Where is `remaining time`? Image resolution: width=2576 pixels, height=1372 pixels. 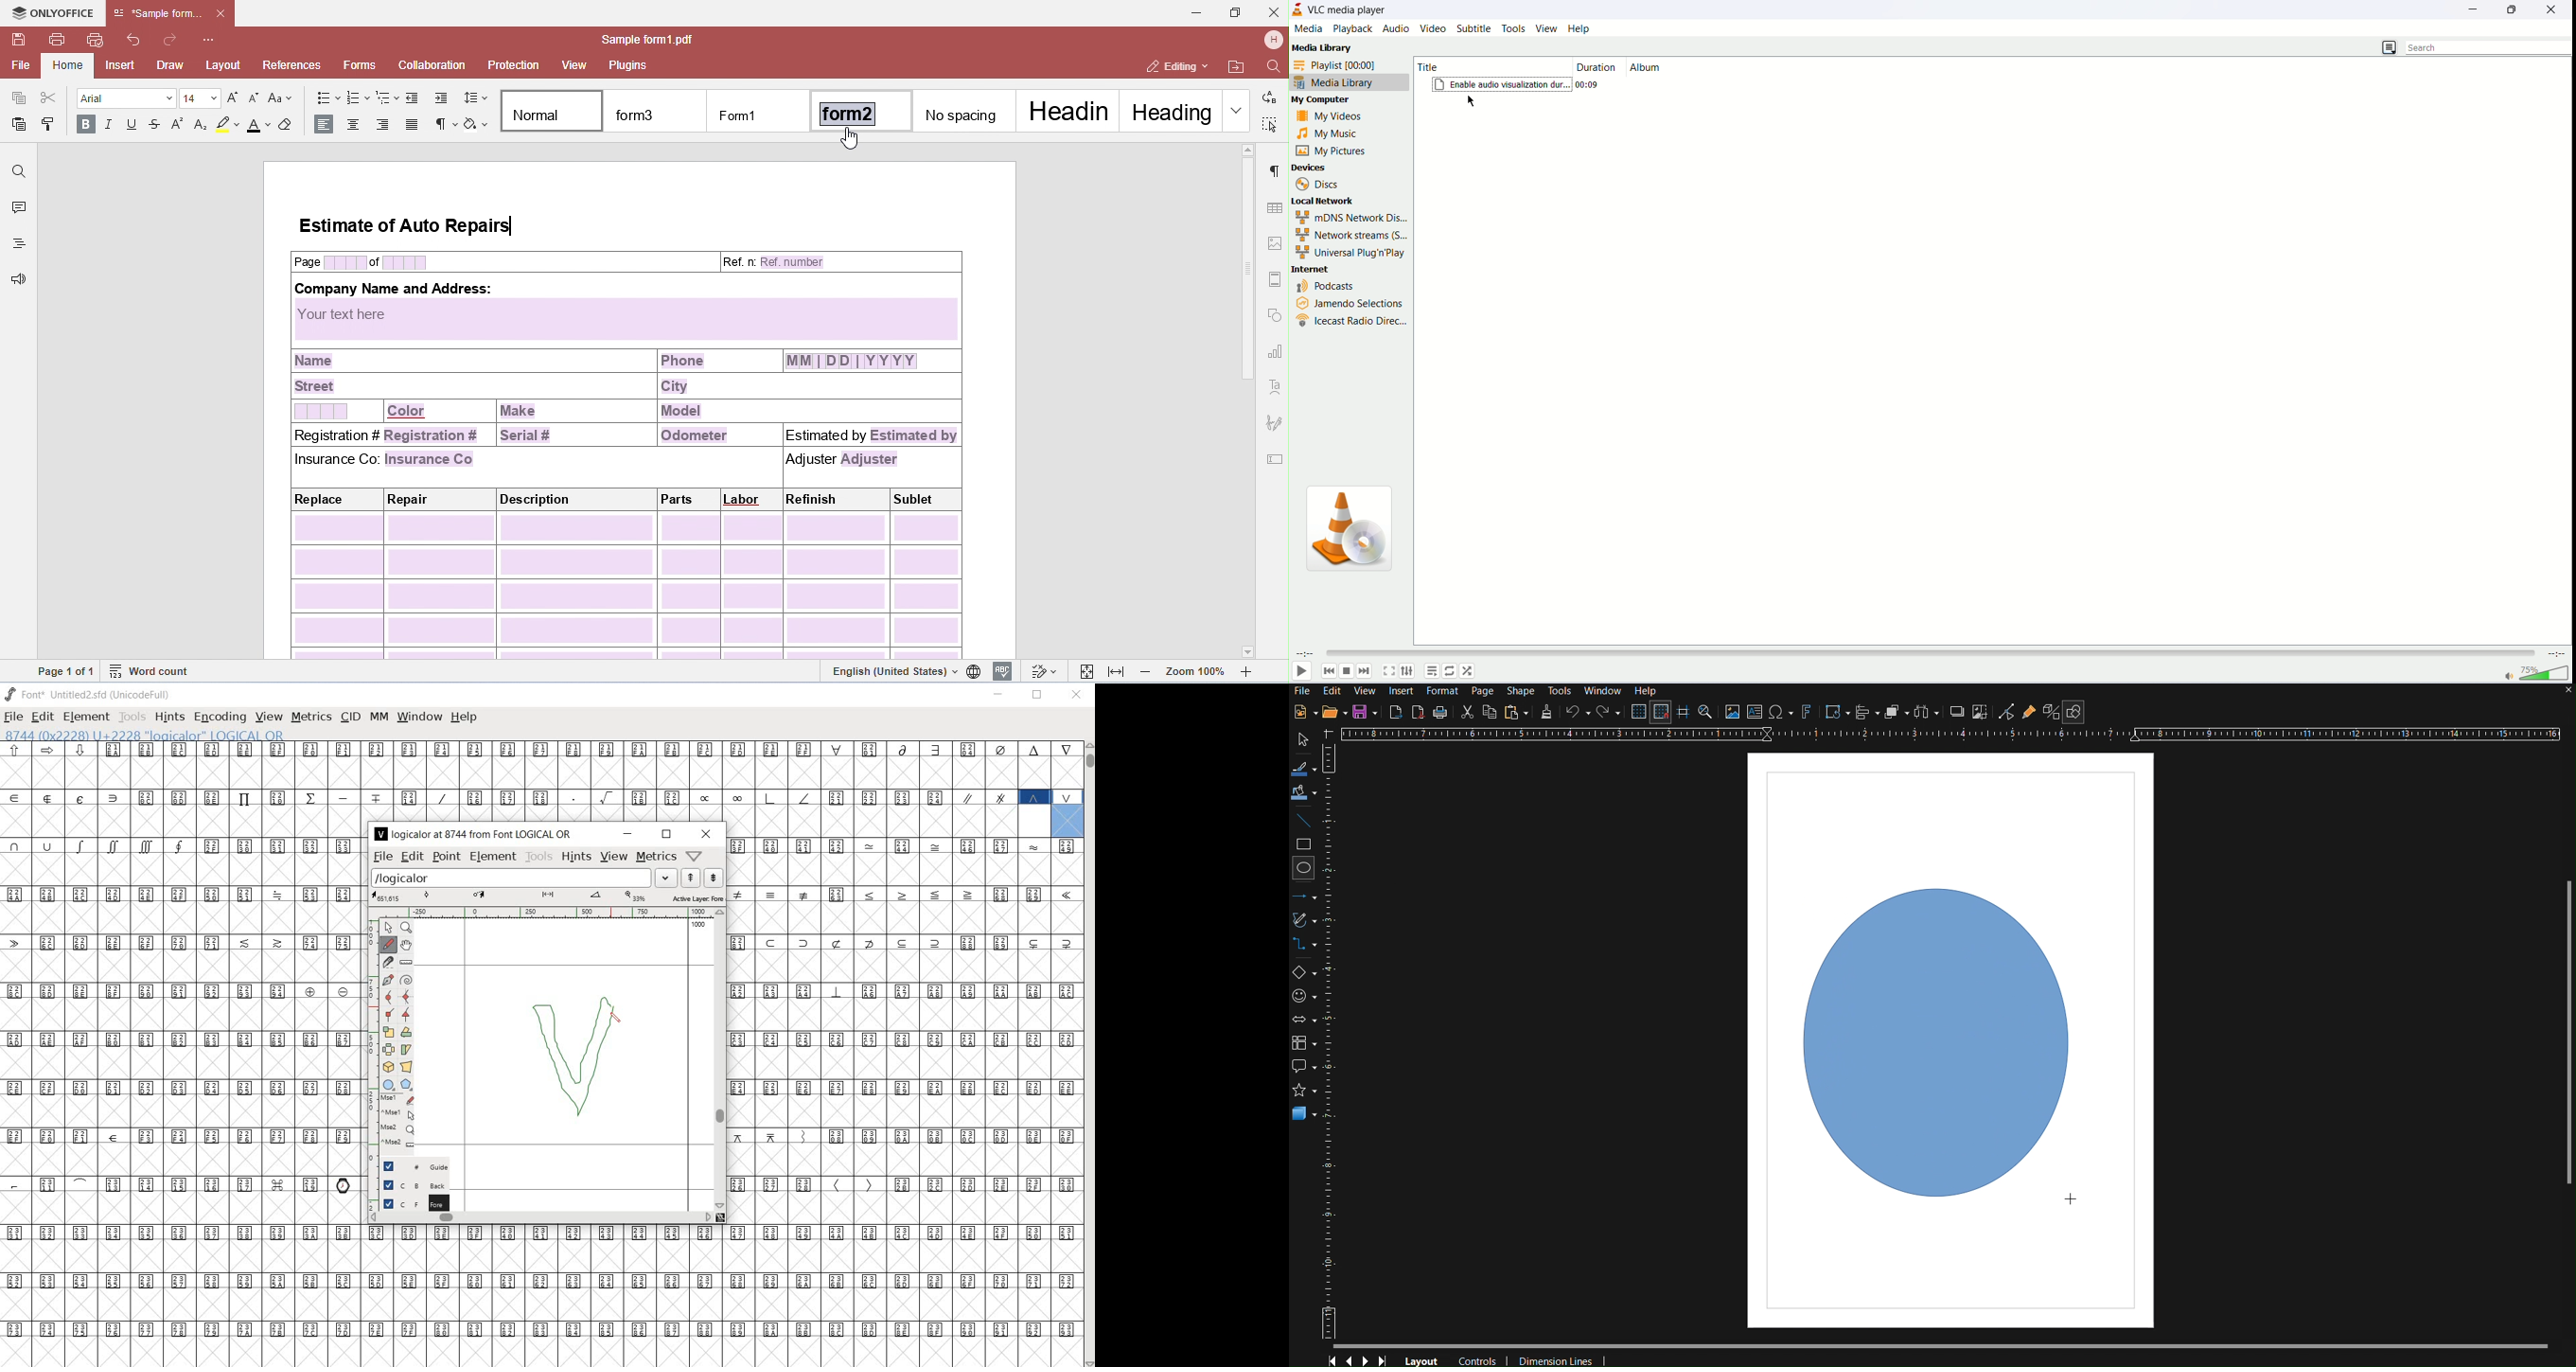
remaining time is located at coordinates (2555, 653).